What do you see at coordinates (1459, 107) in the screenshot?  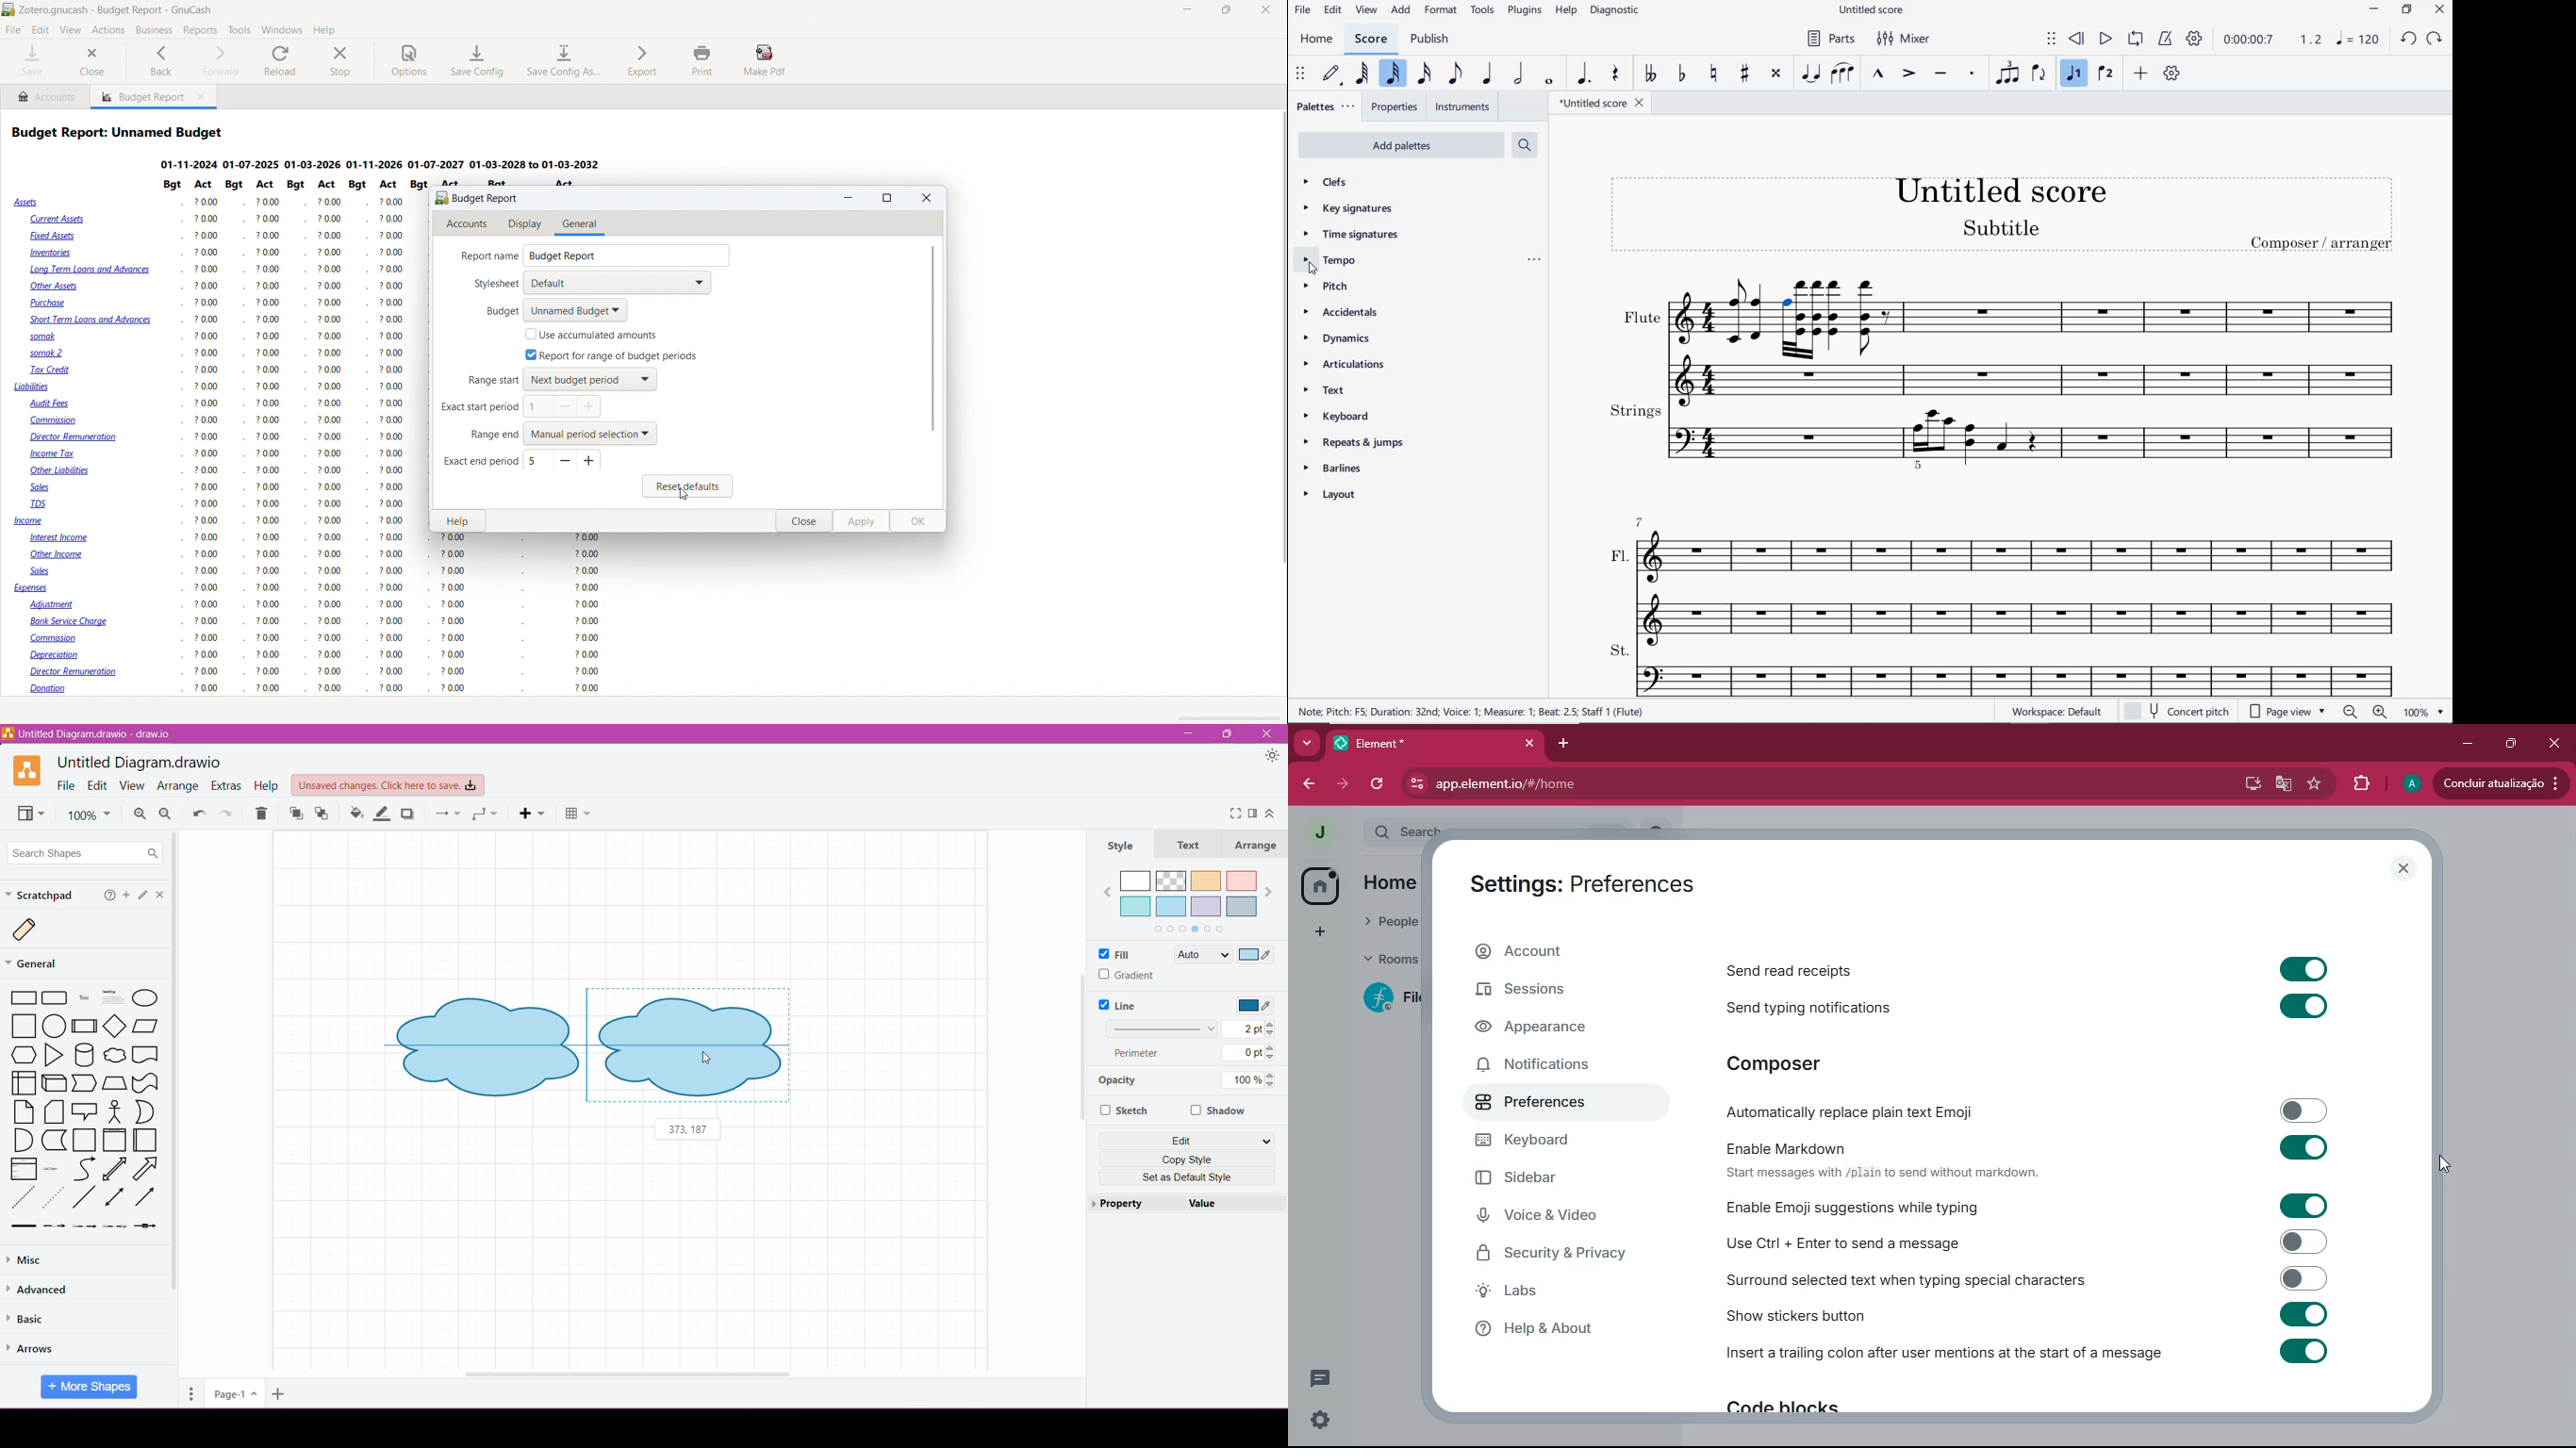 I see `instruments` at bounding box center [1459, 107].